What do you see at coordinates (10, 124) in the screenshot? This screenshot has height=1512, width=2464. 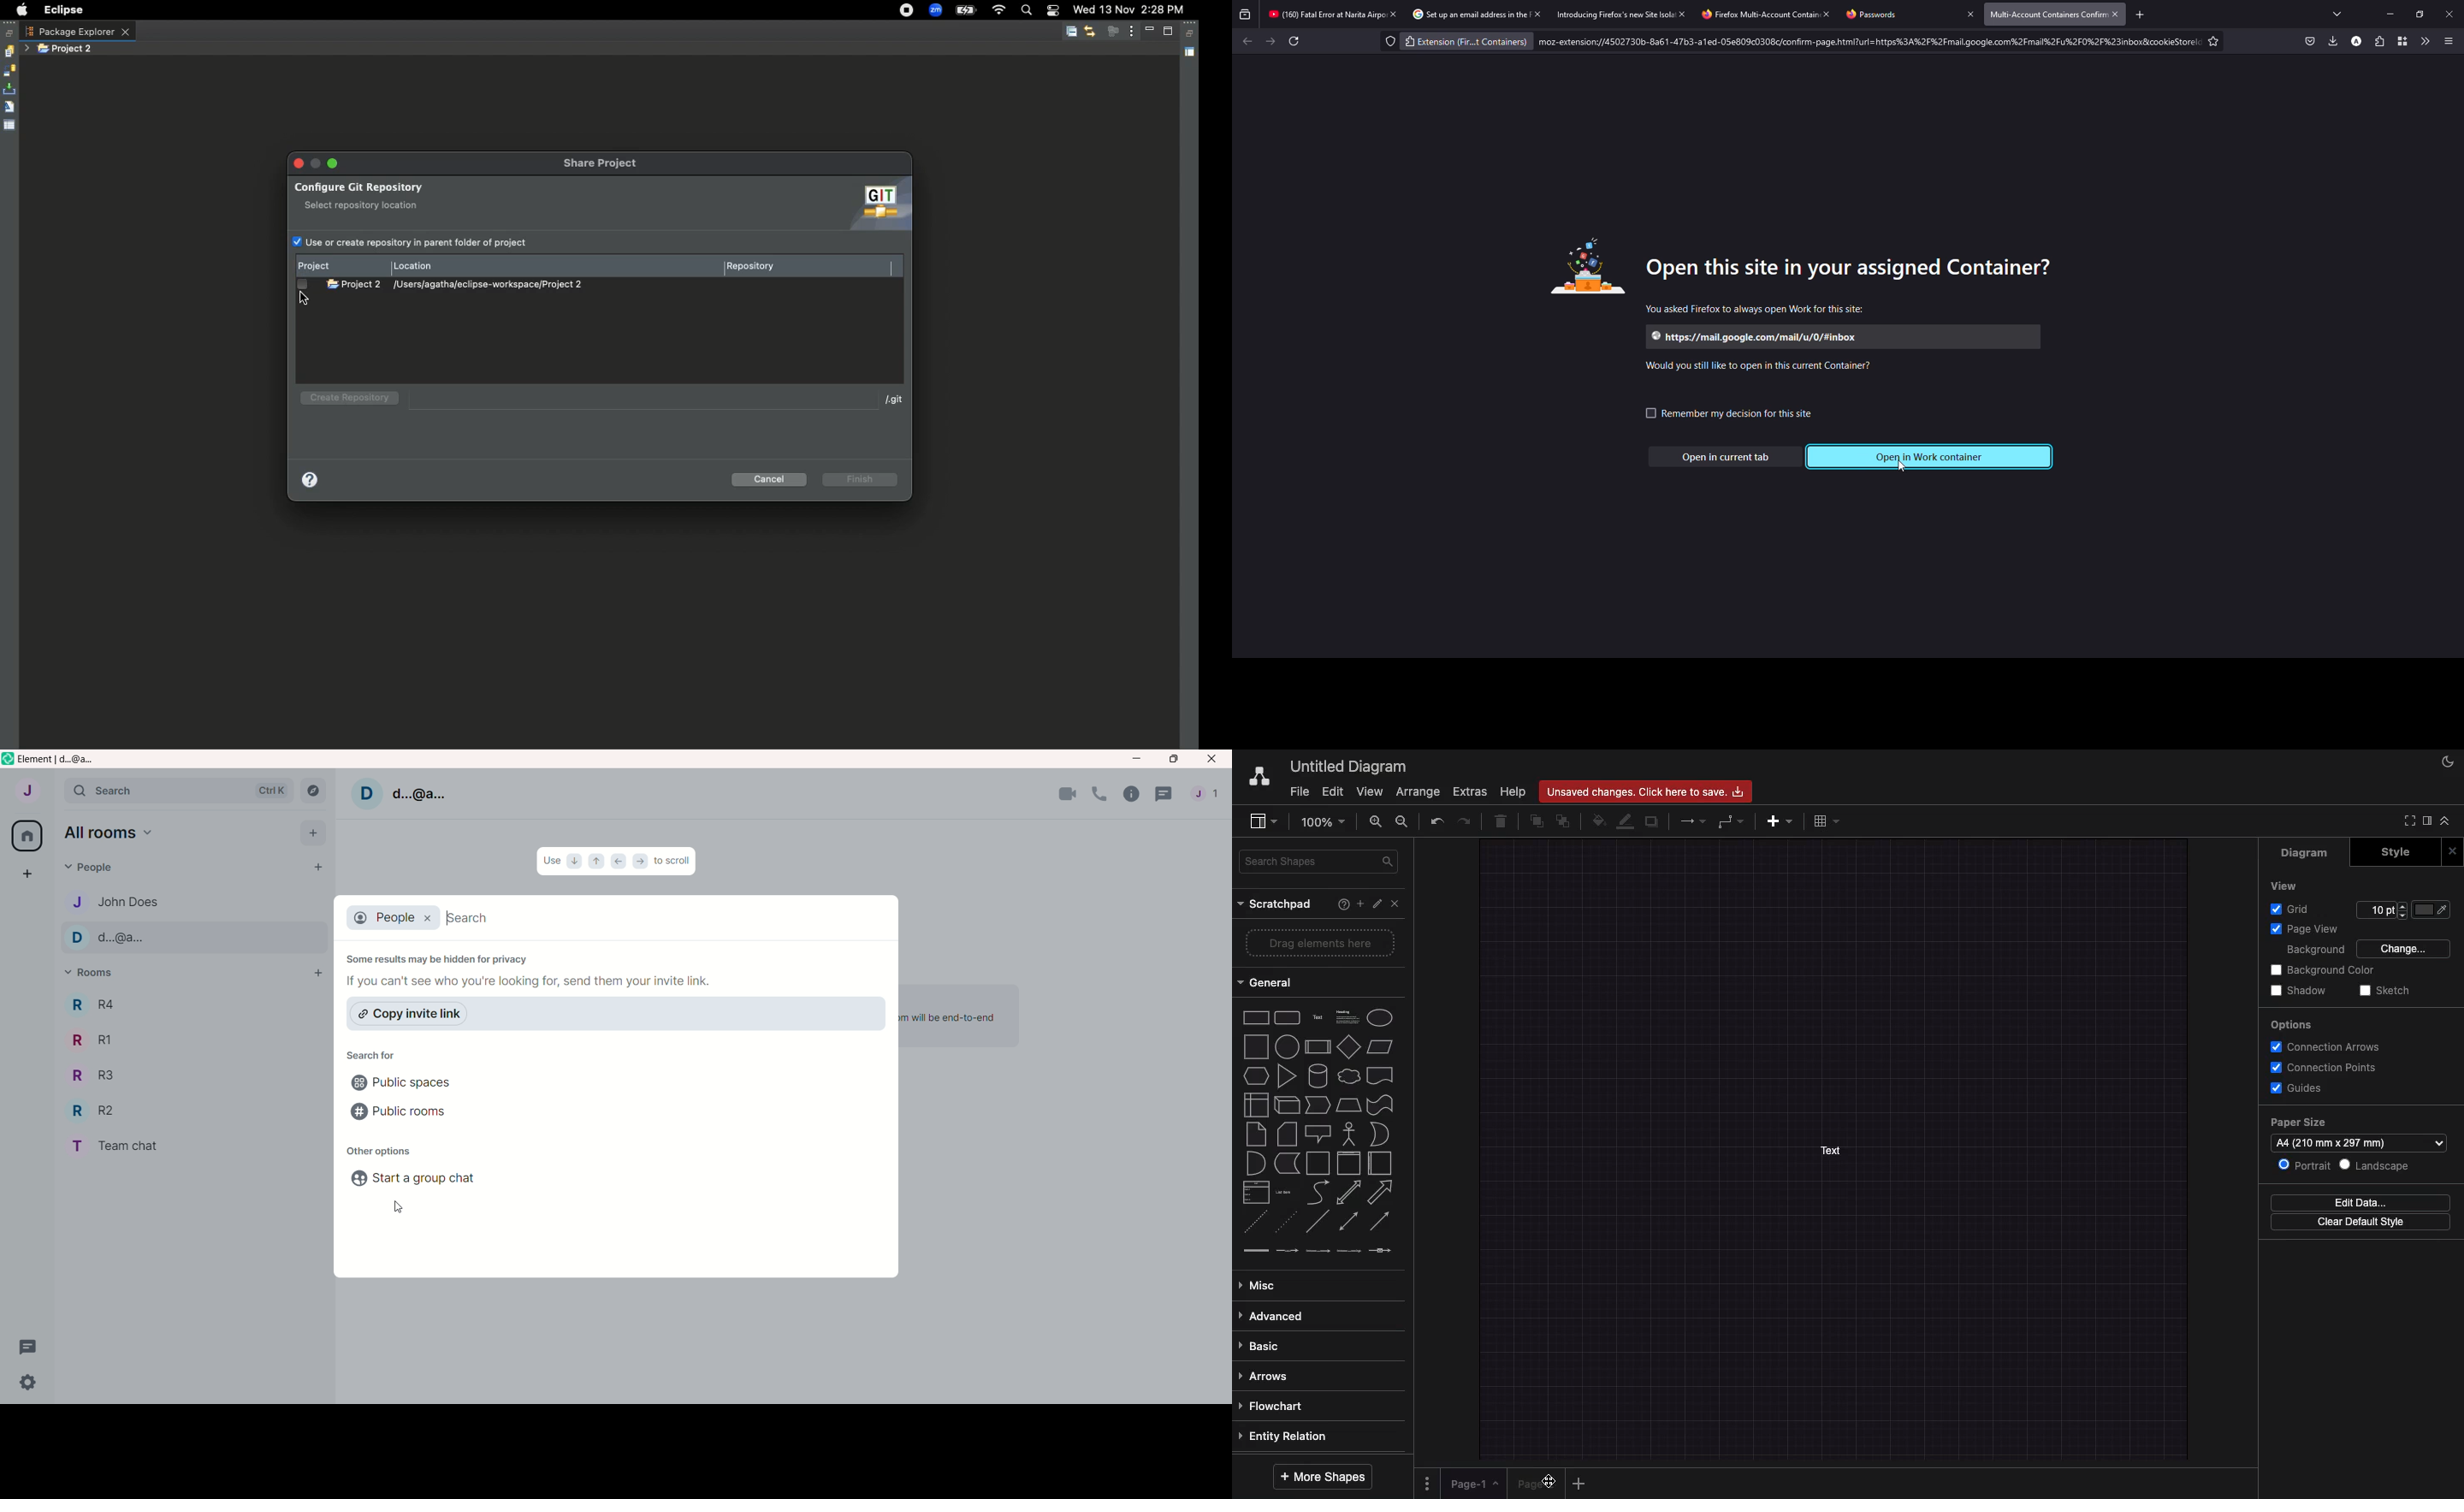 I see `Properties` at bounding box center [10, 124].